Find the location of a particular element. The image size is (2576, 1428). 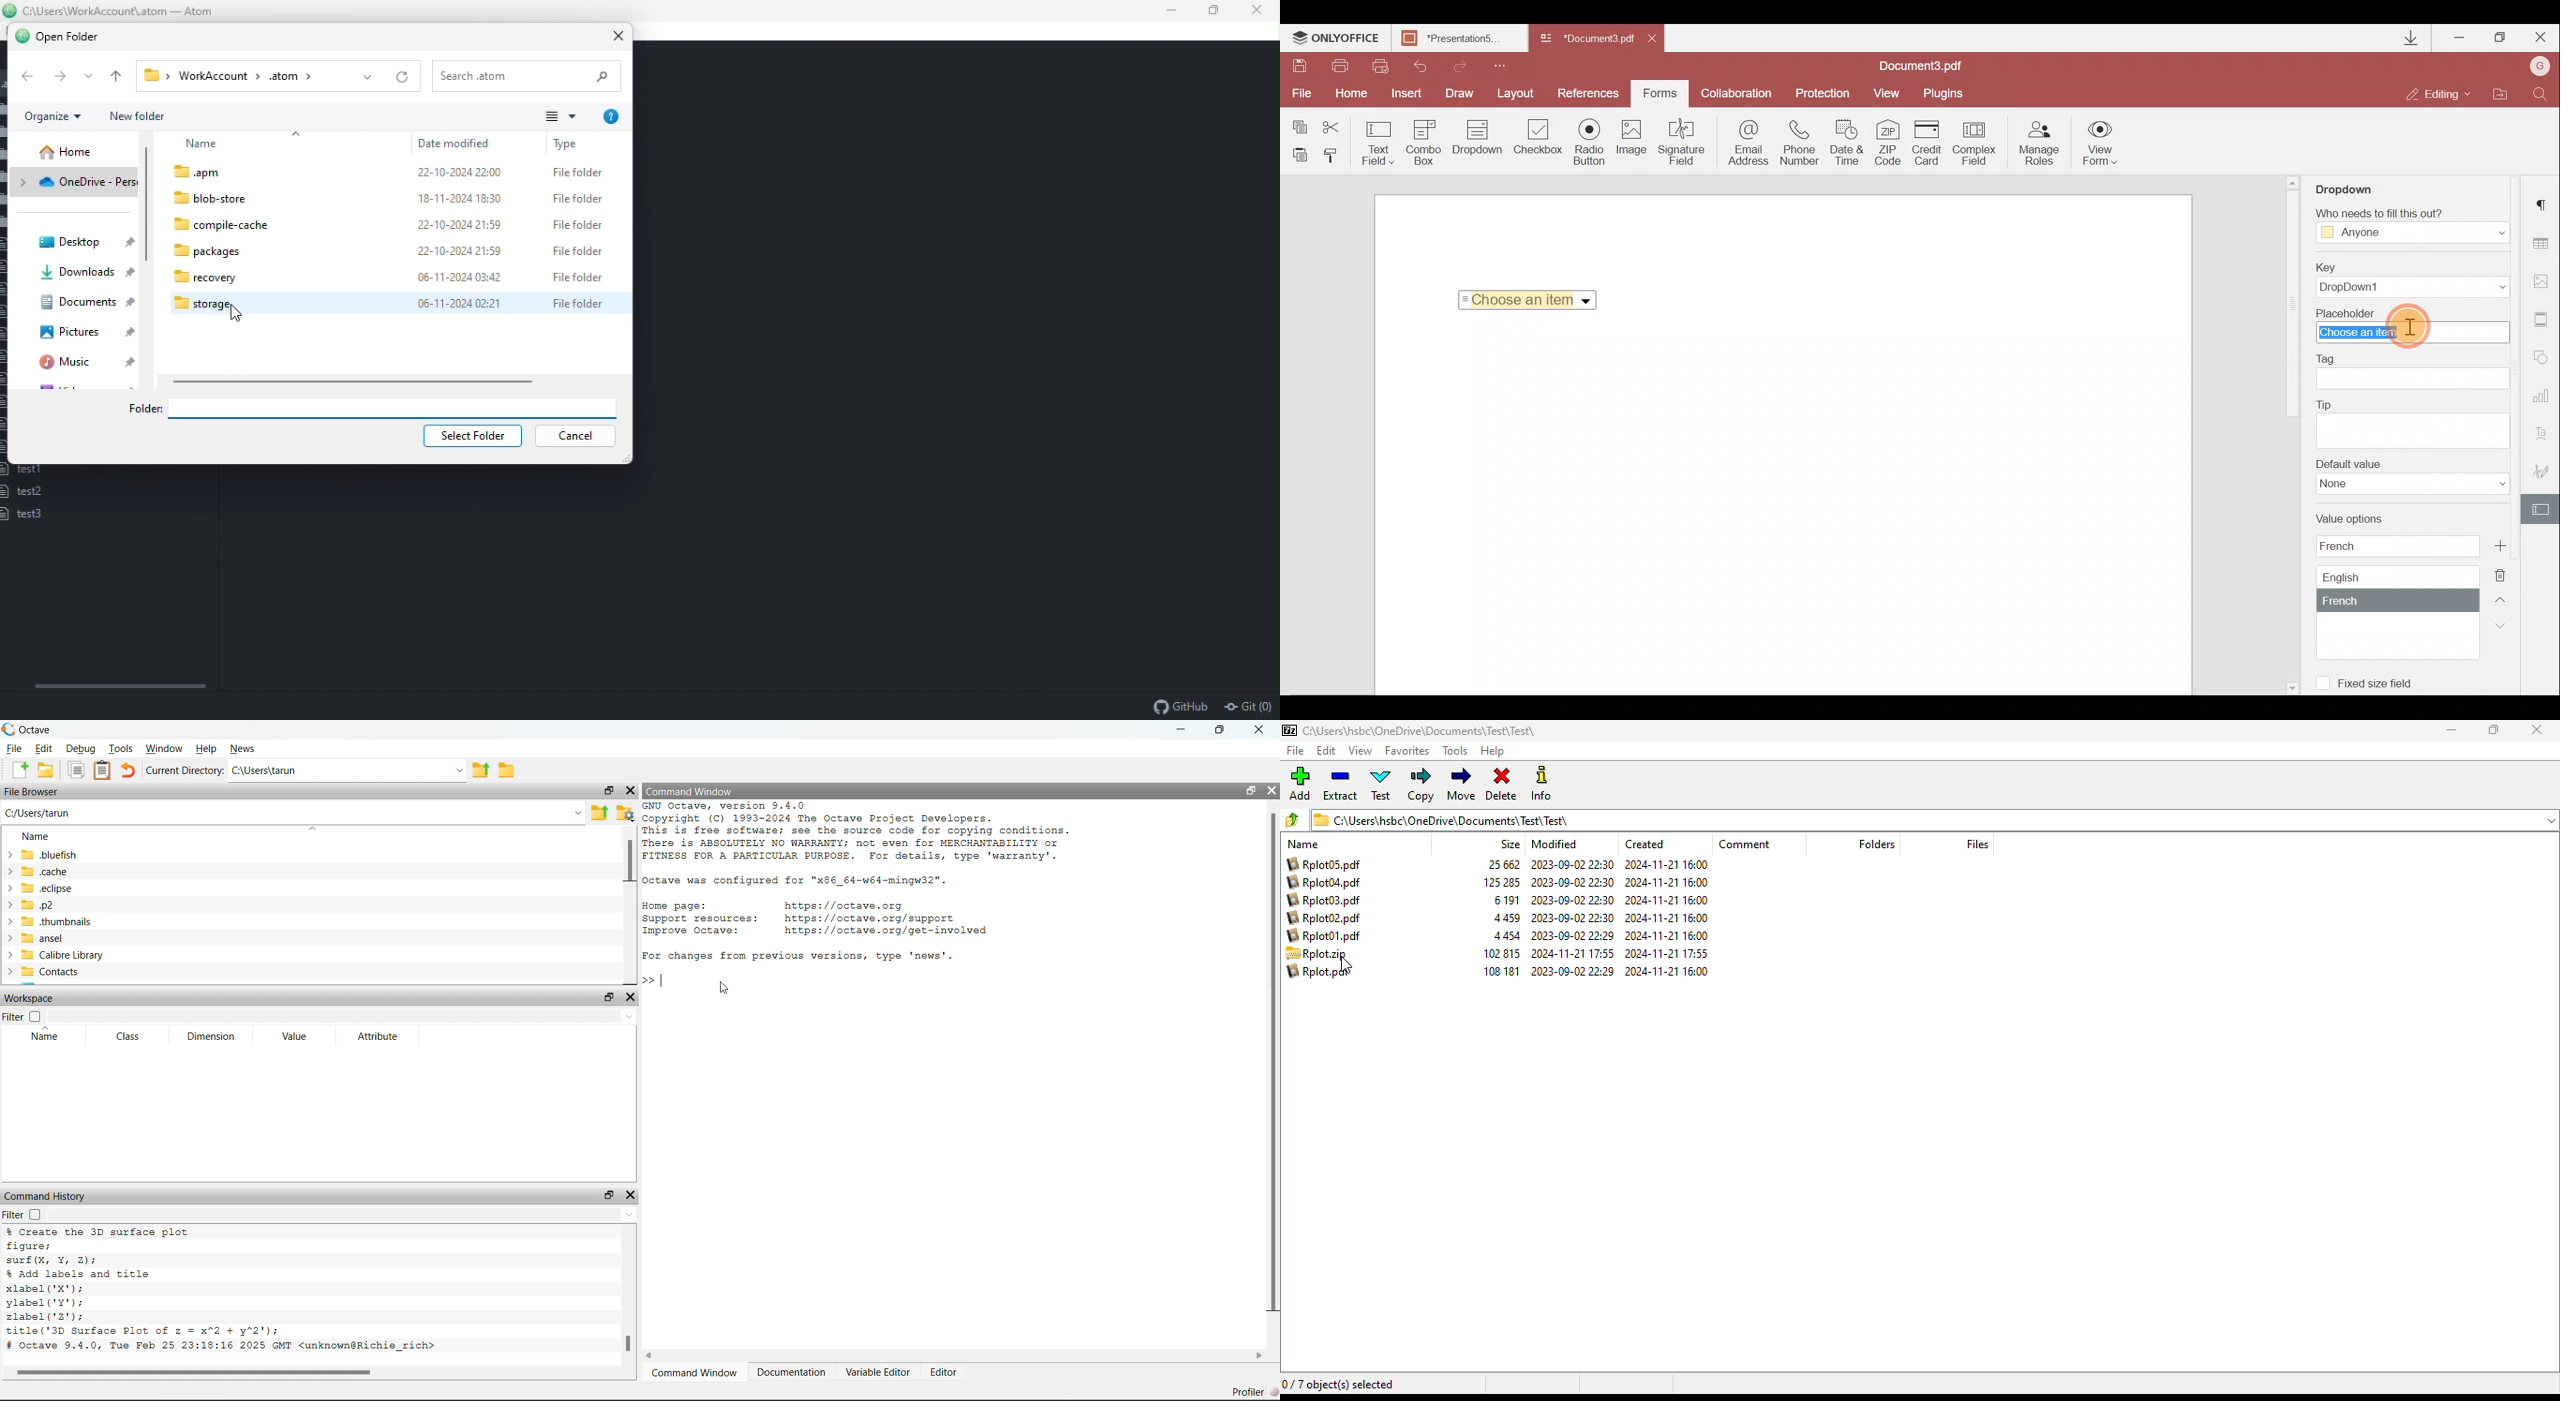

Drop down is located at coordinates (1477, 139).